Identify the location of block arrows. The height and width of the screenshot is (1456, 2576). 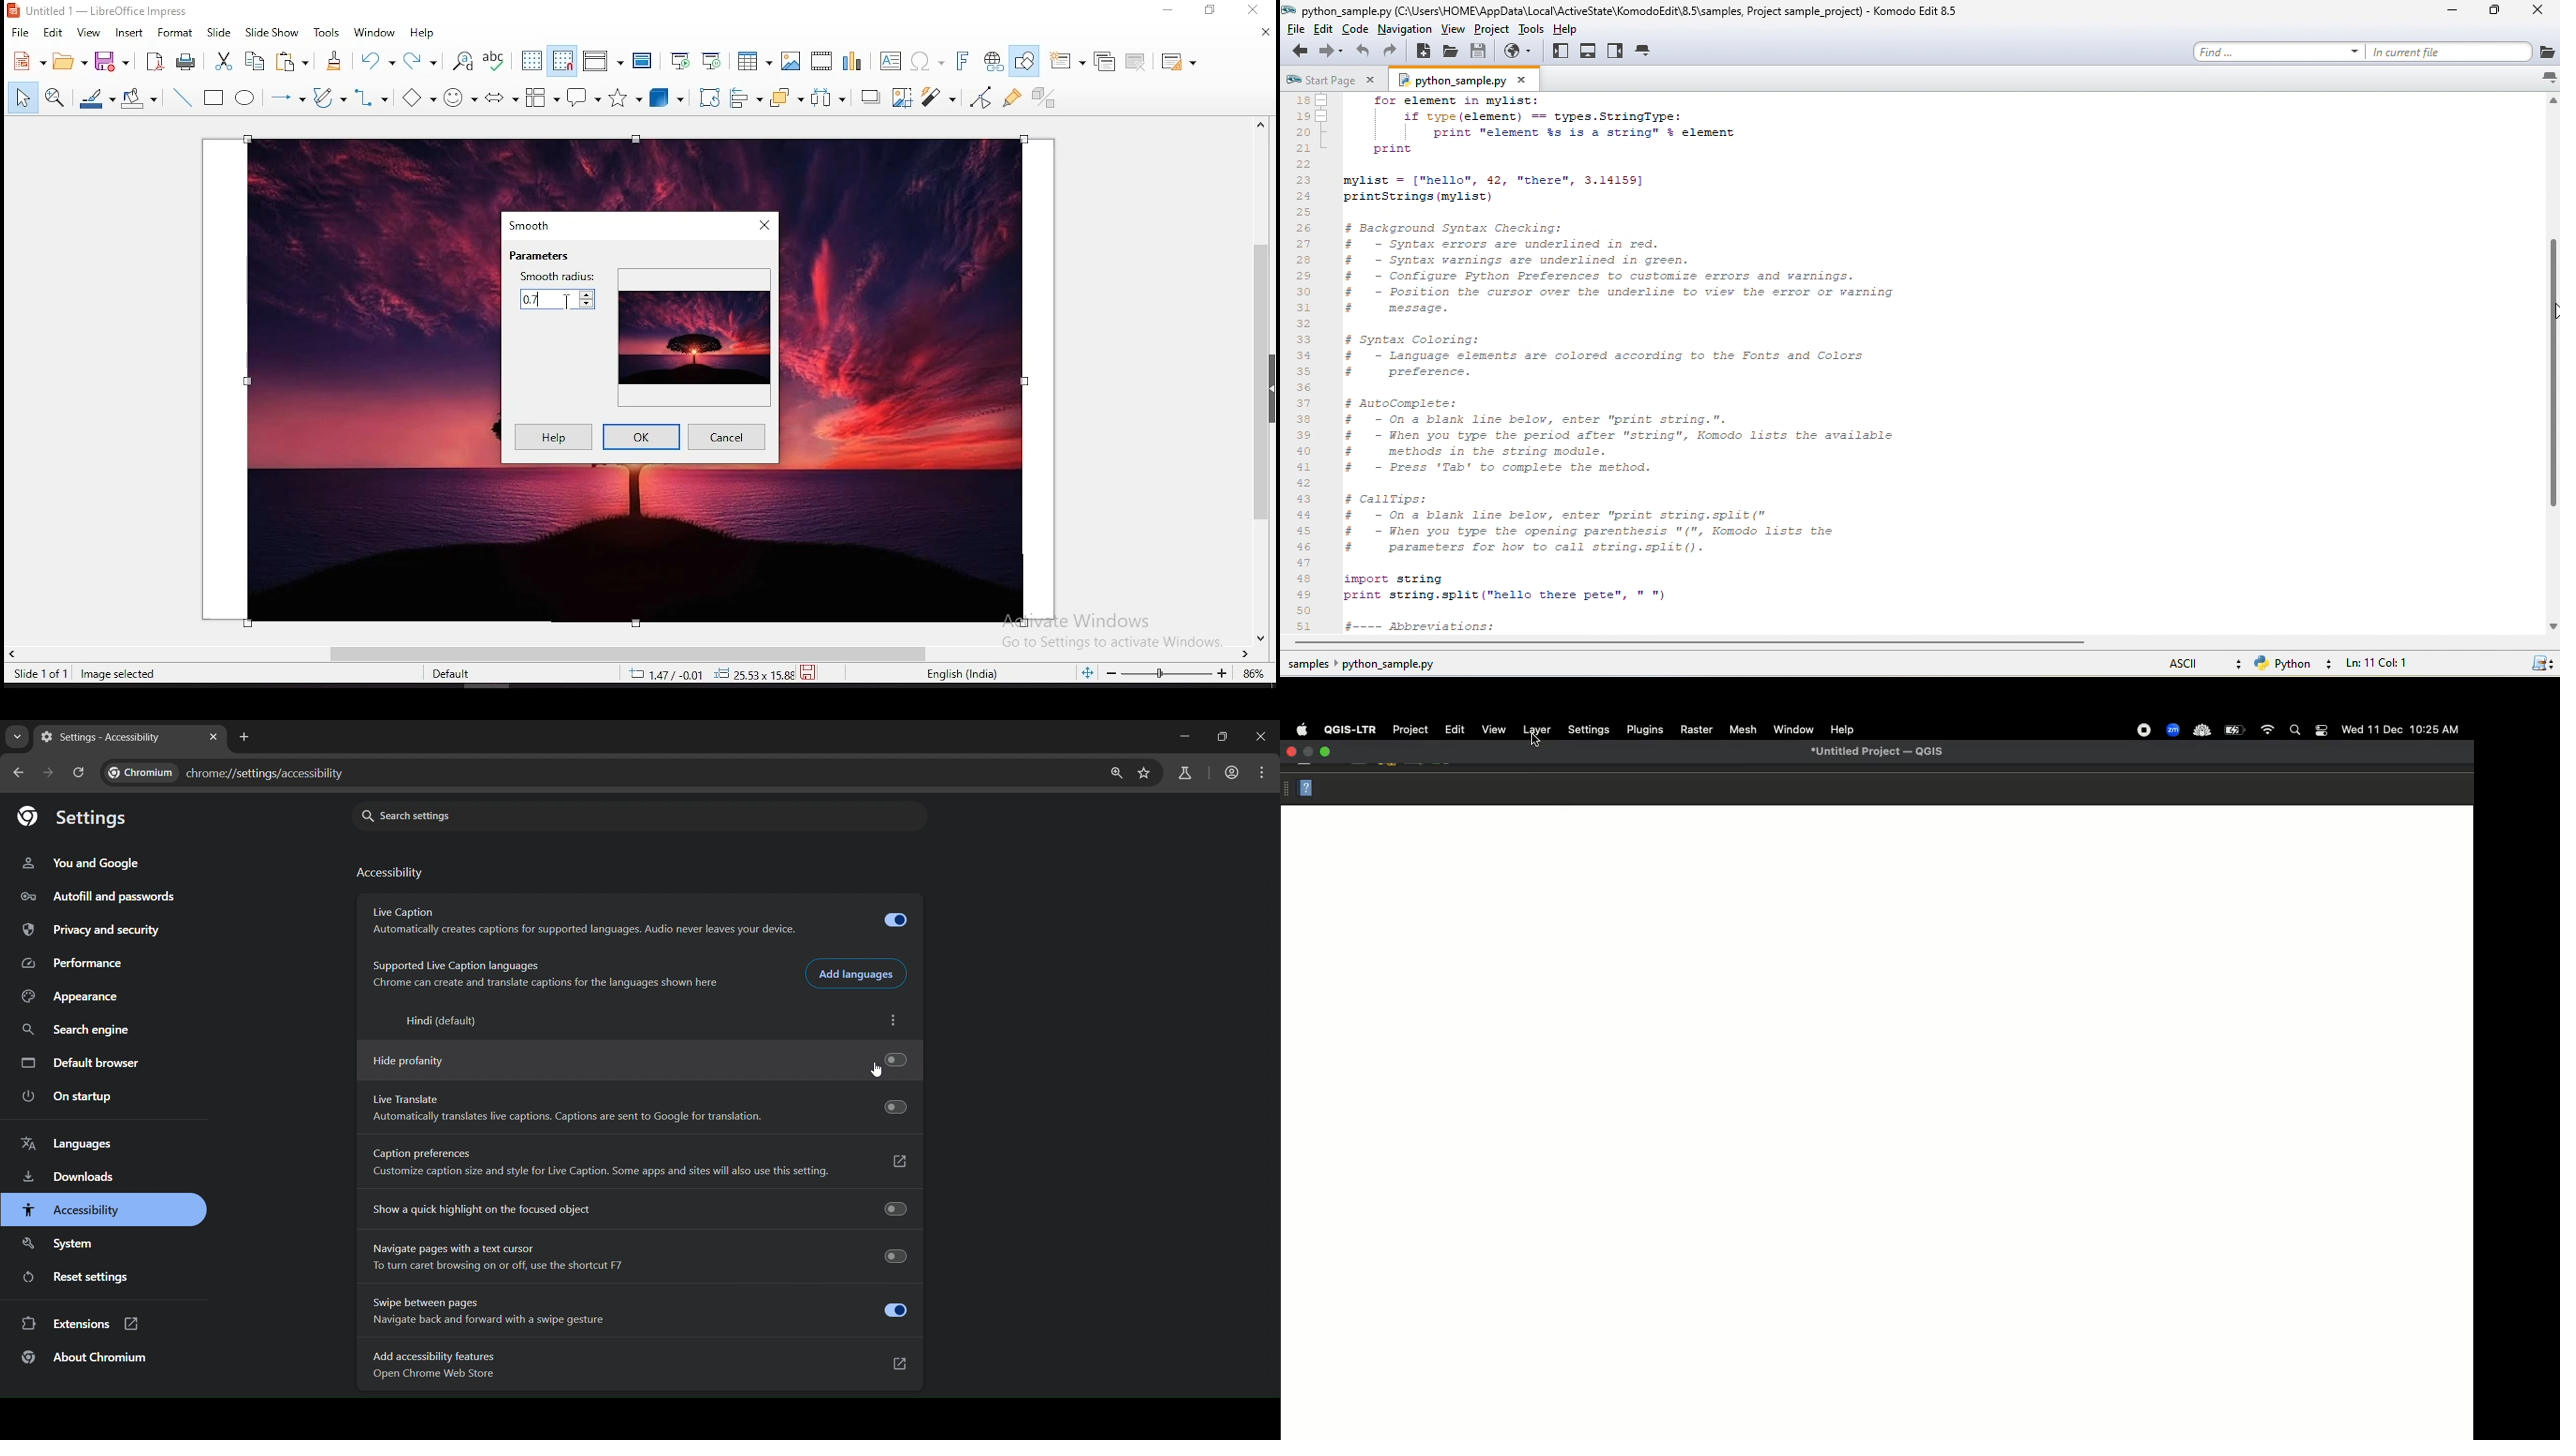
(502, 97).